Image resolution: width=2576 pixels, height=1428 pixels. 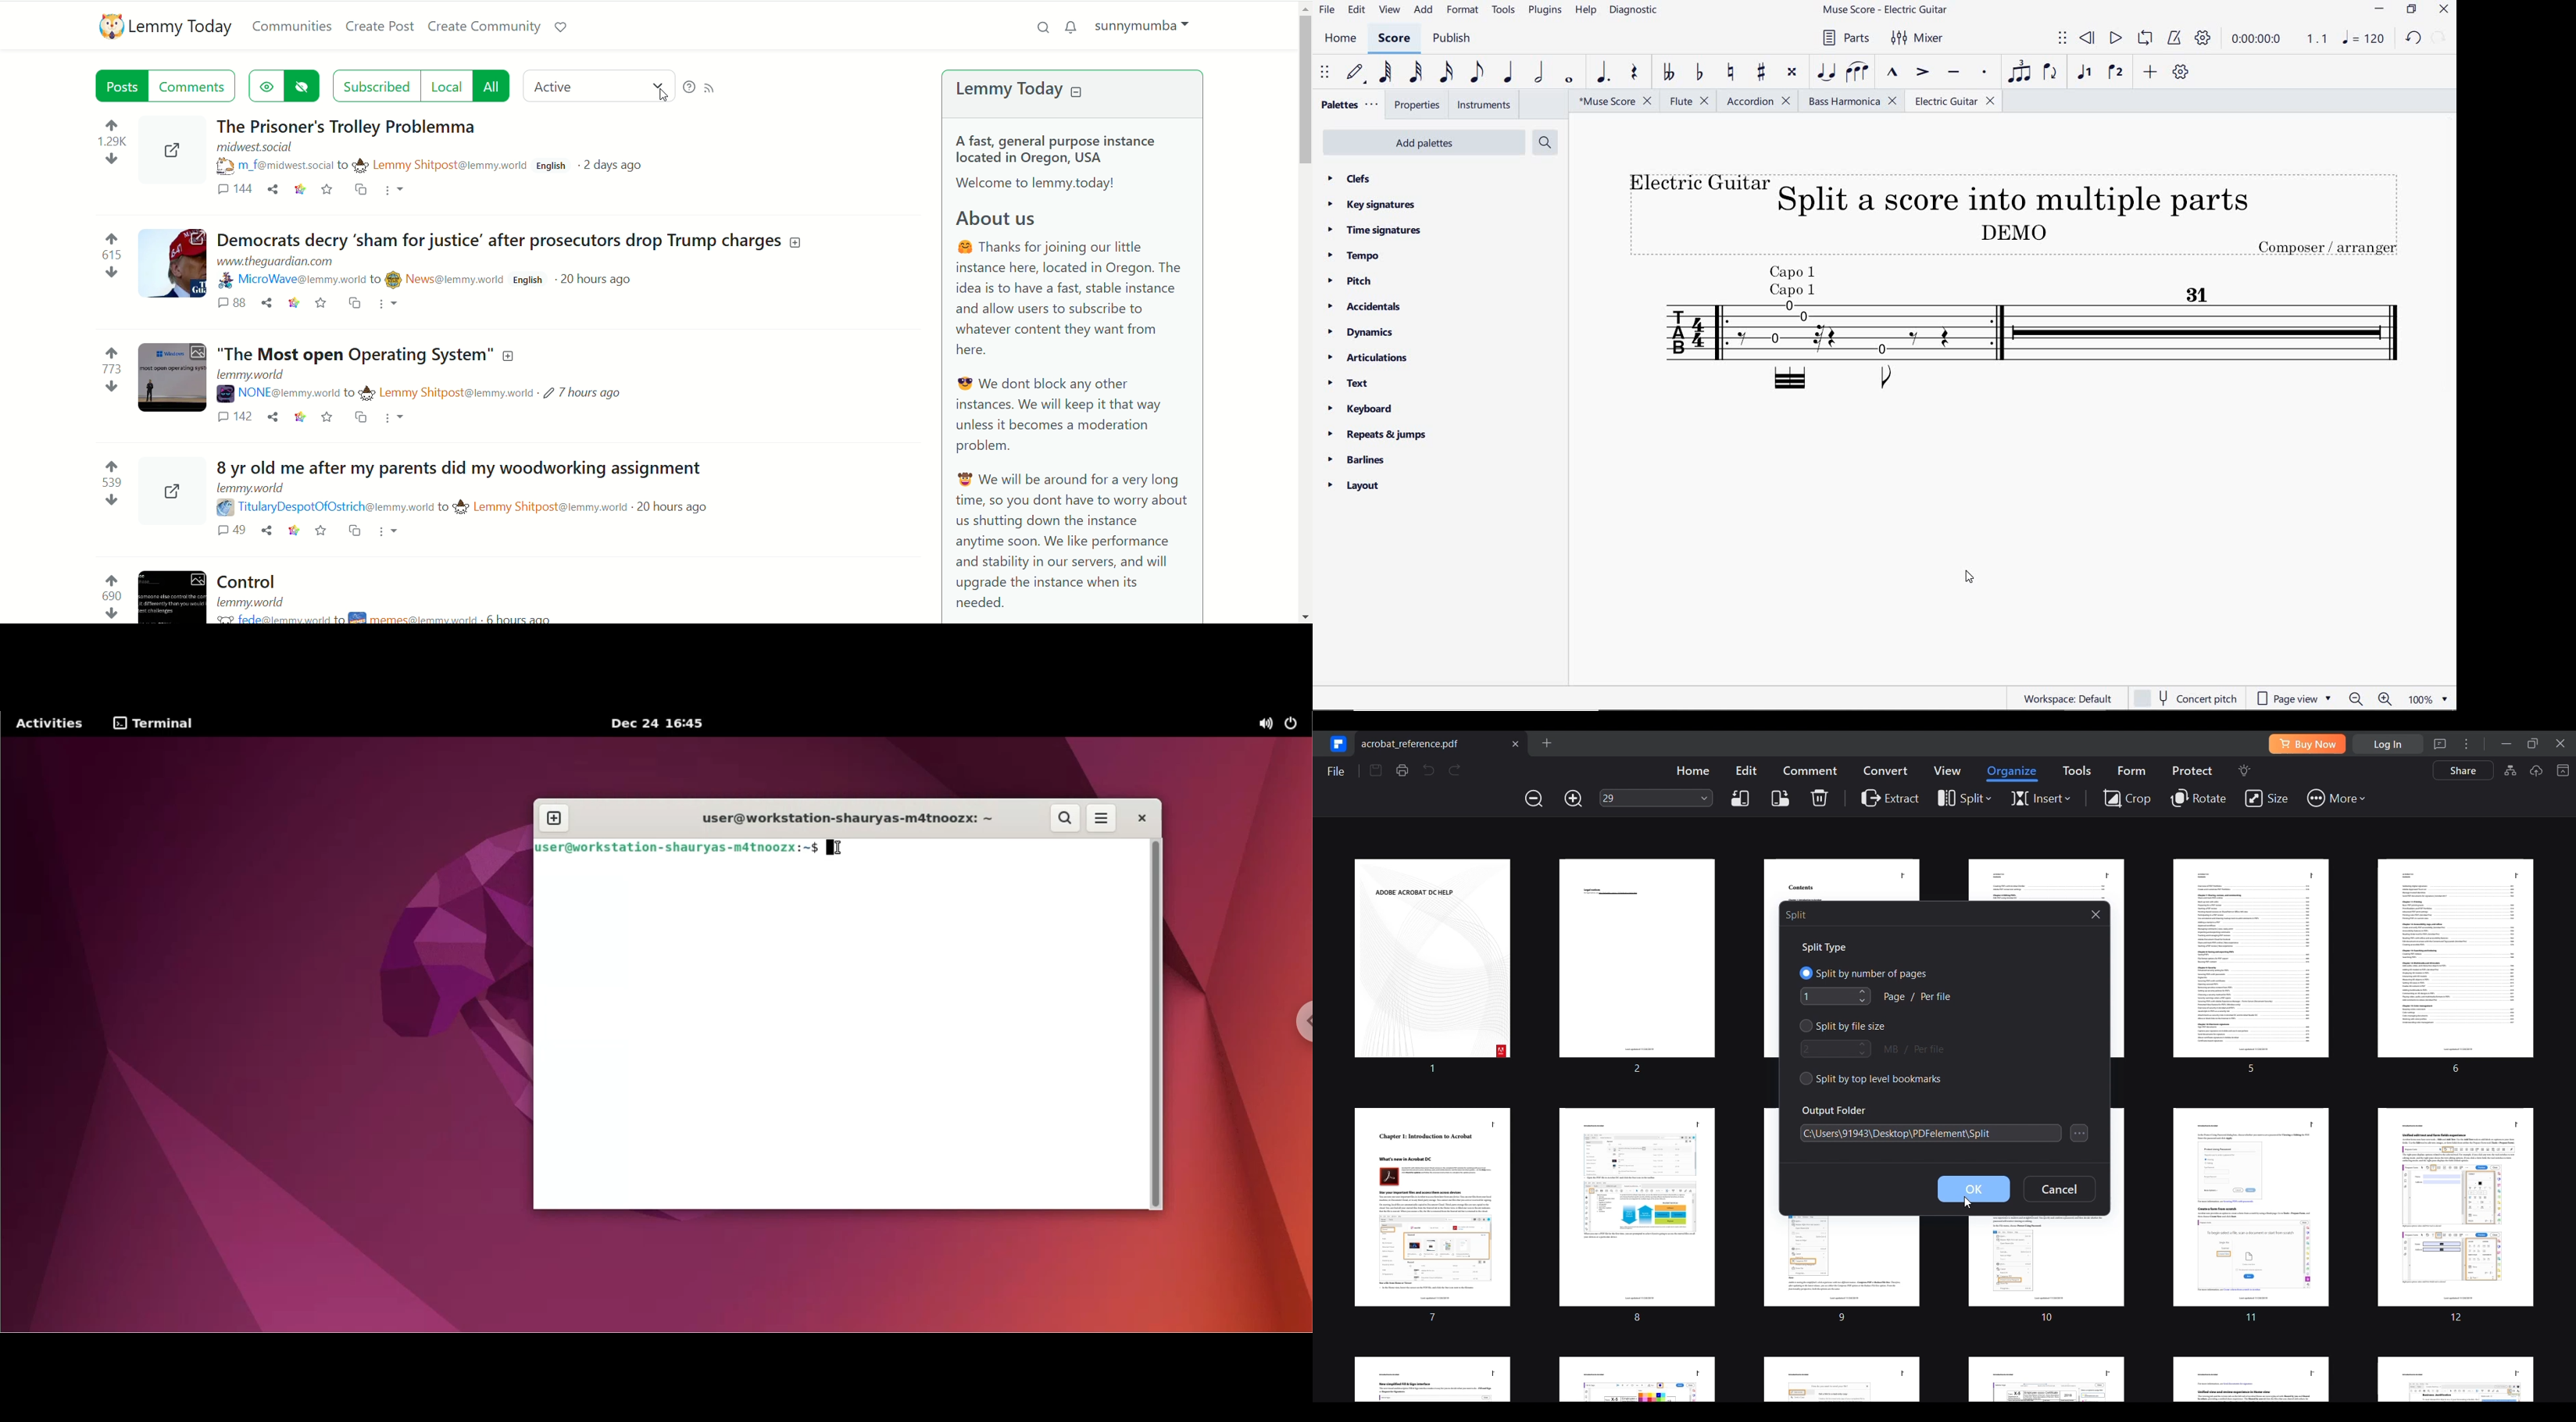 I want to click on show hidden posts, so click(x=266, y=85).